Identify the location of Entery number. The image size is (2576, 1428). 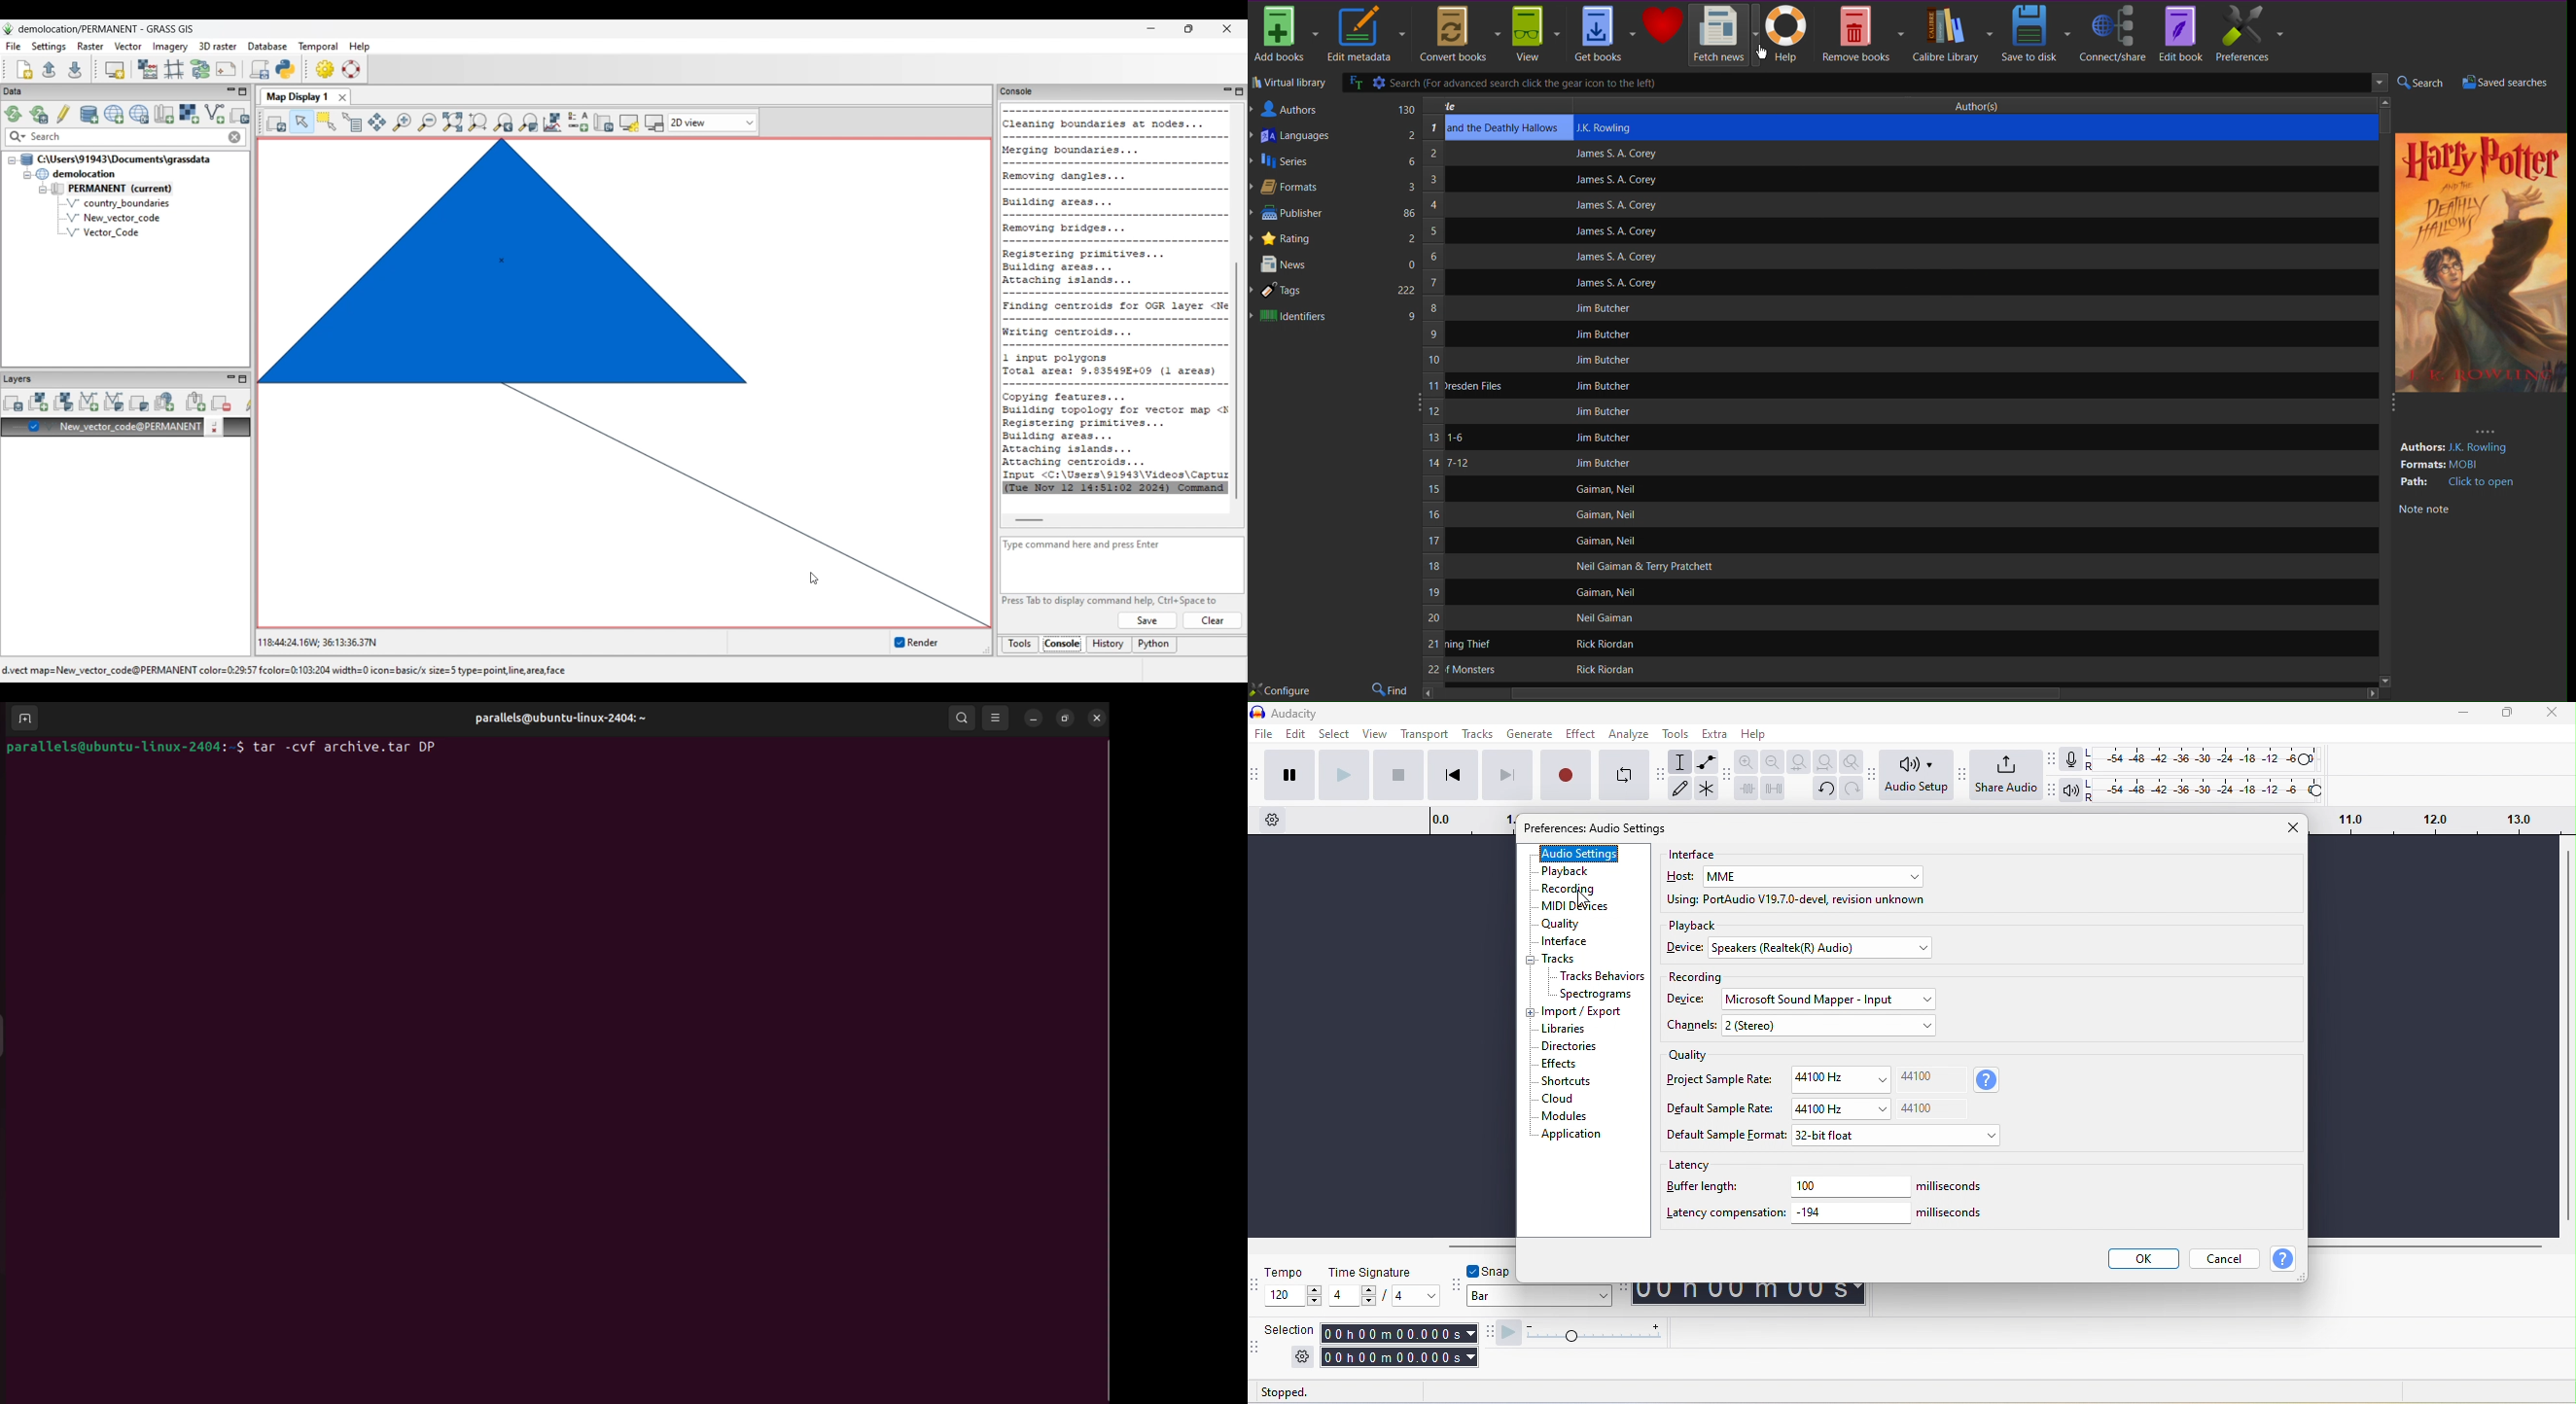
(1433, 401).